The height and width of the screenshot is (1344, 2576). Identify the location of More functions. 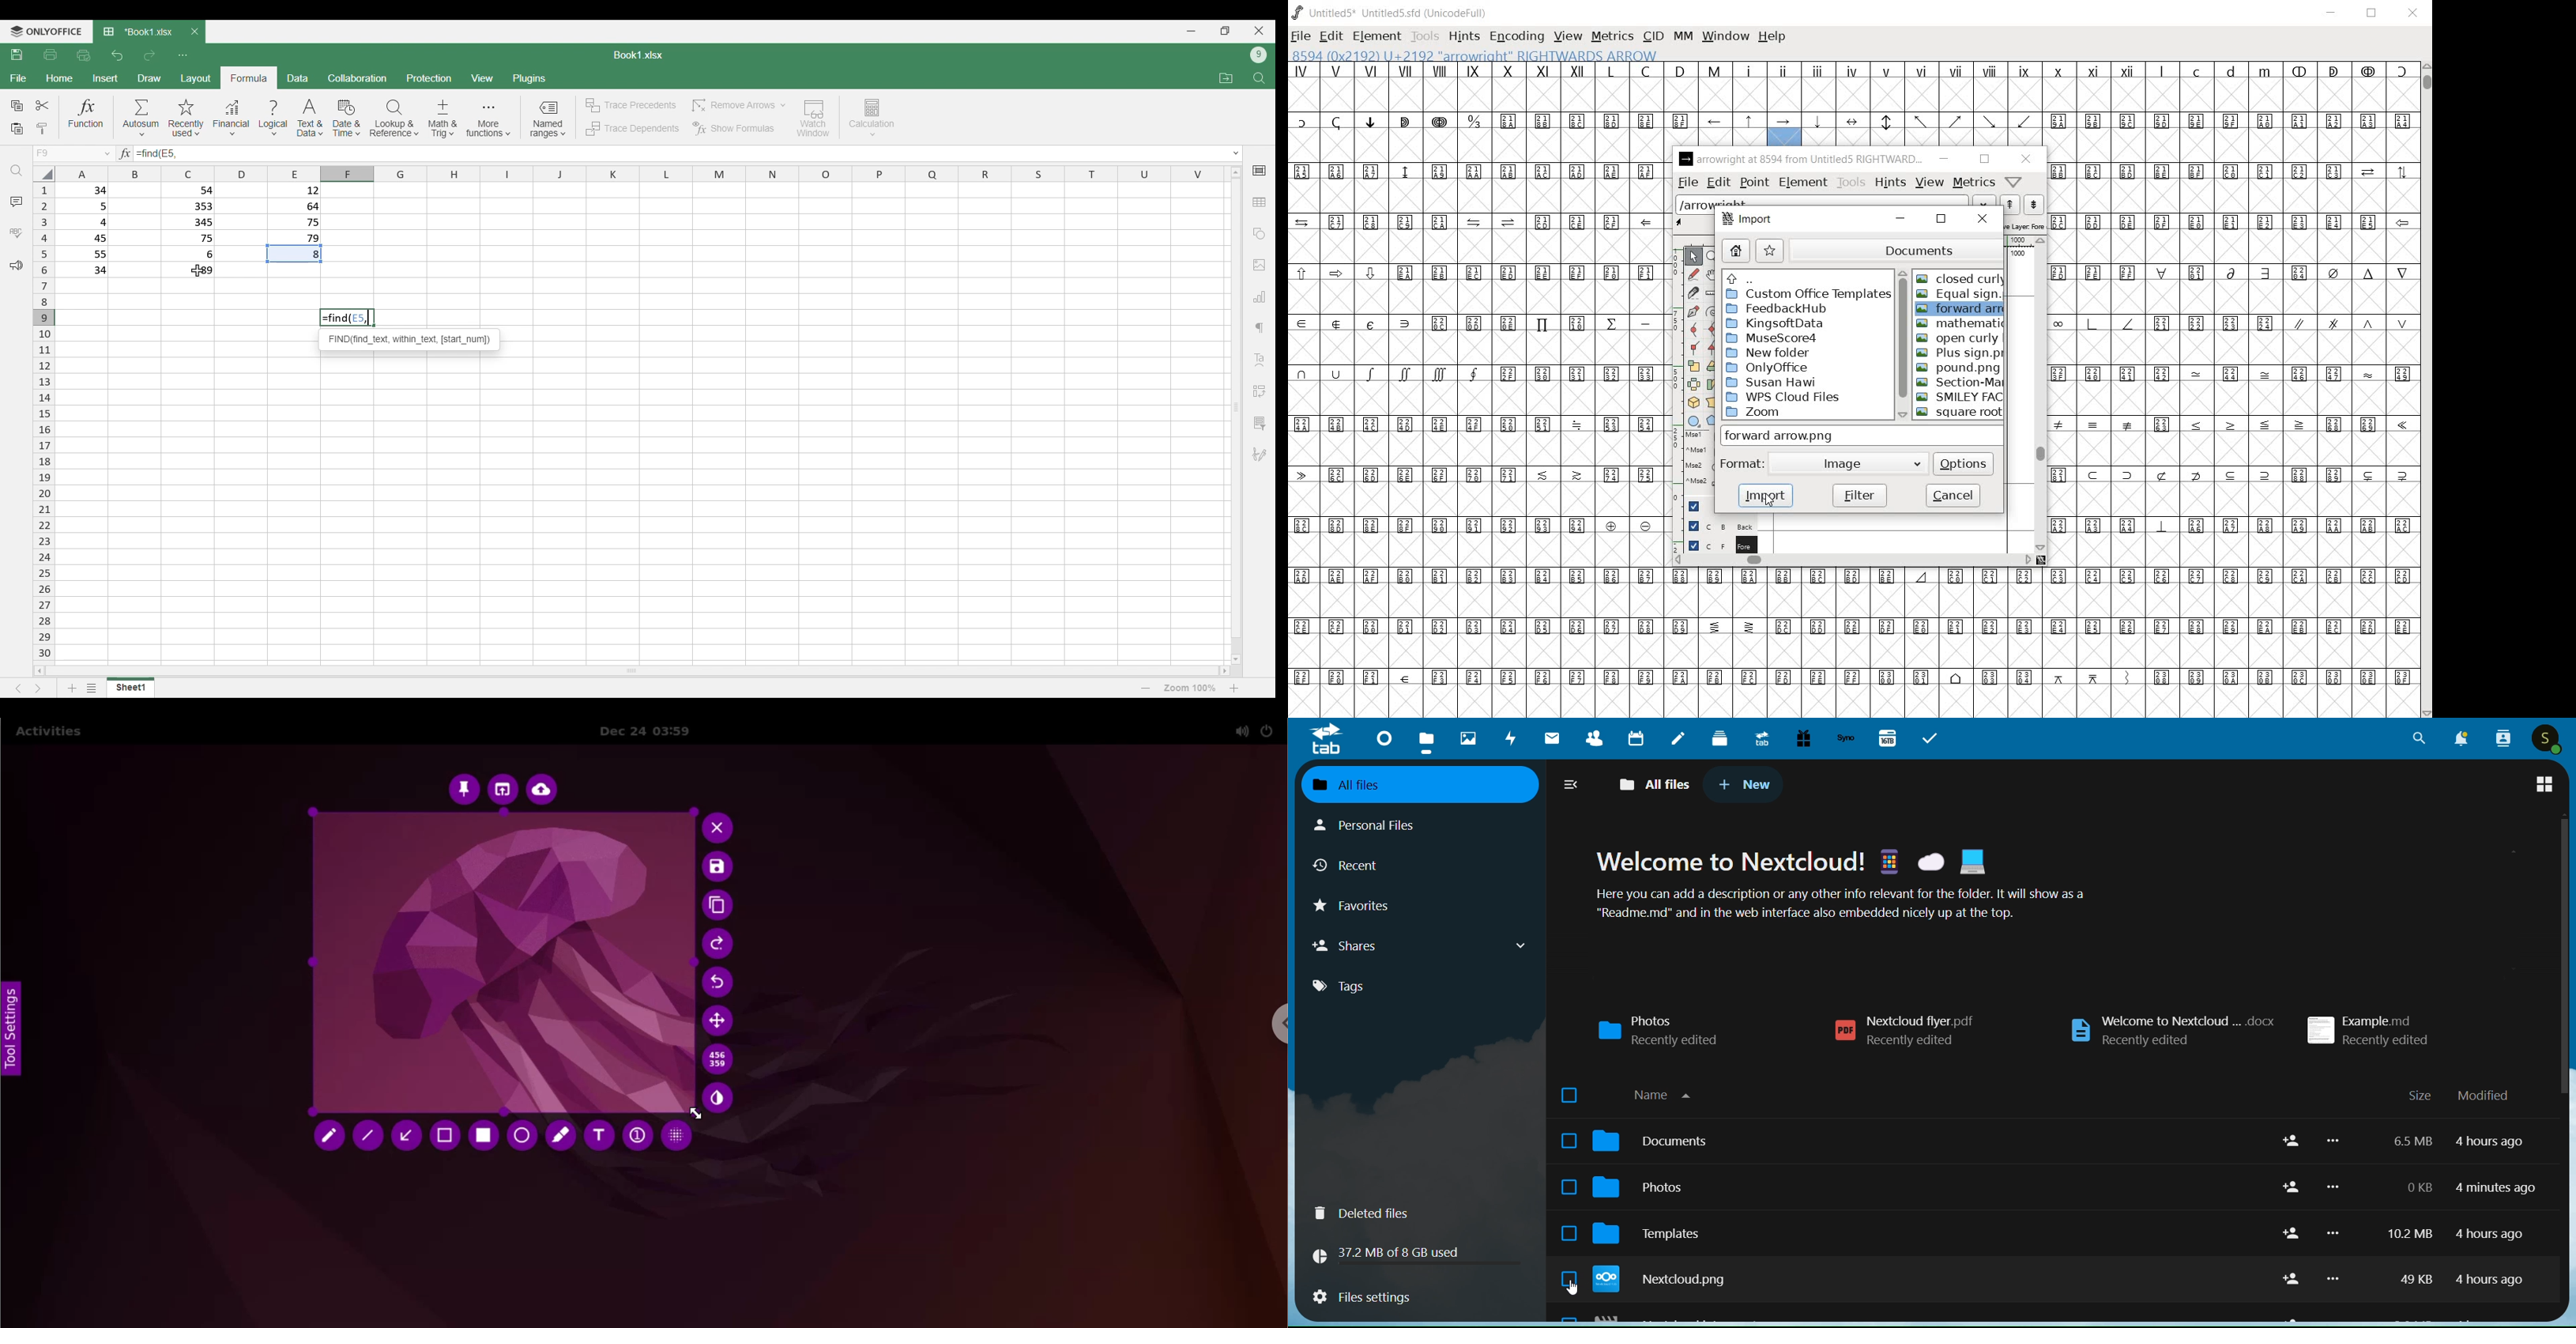
(488, 119).